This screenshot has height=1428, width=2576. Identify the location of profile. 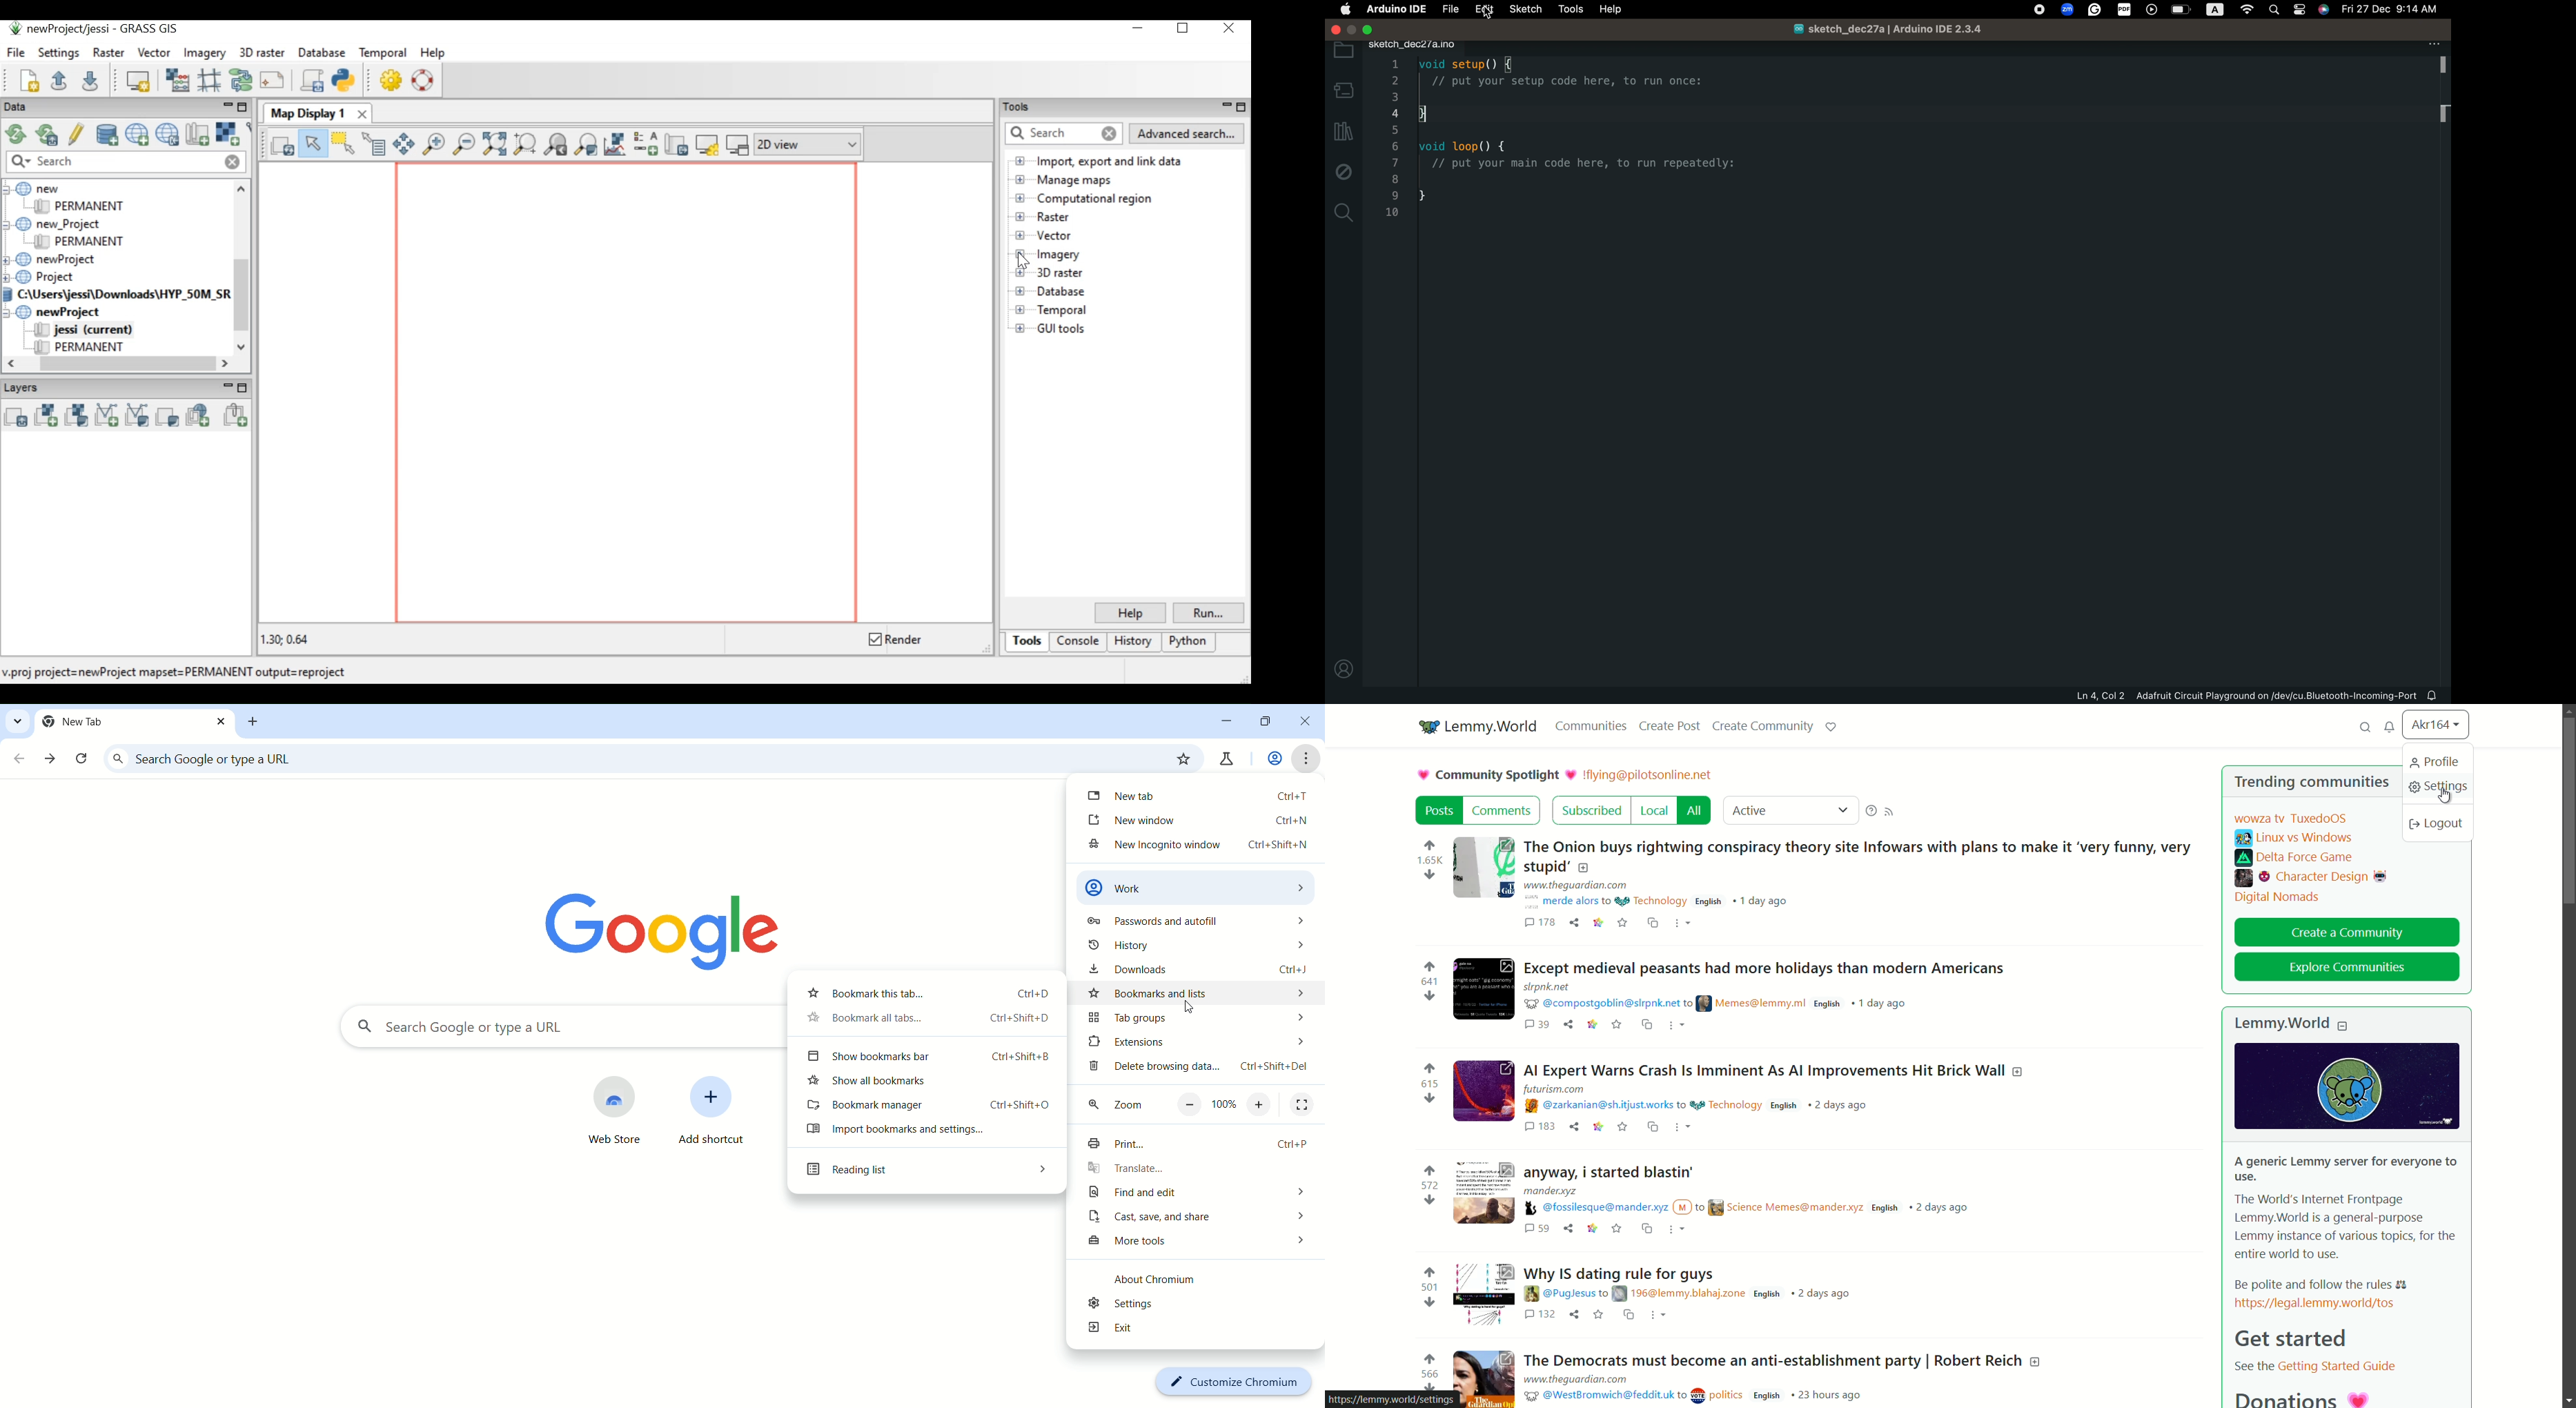
(1341, 670).